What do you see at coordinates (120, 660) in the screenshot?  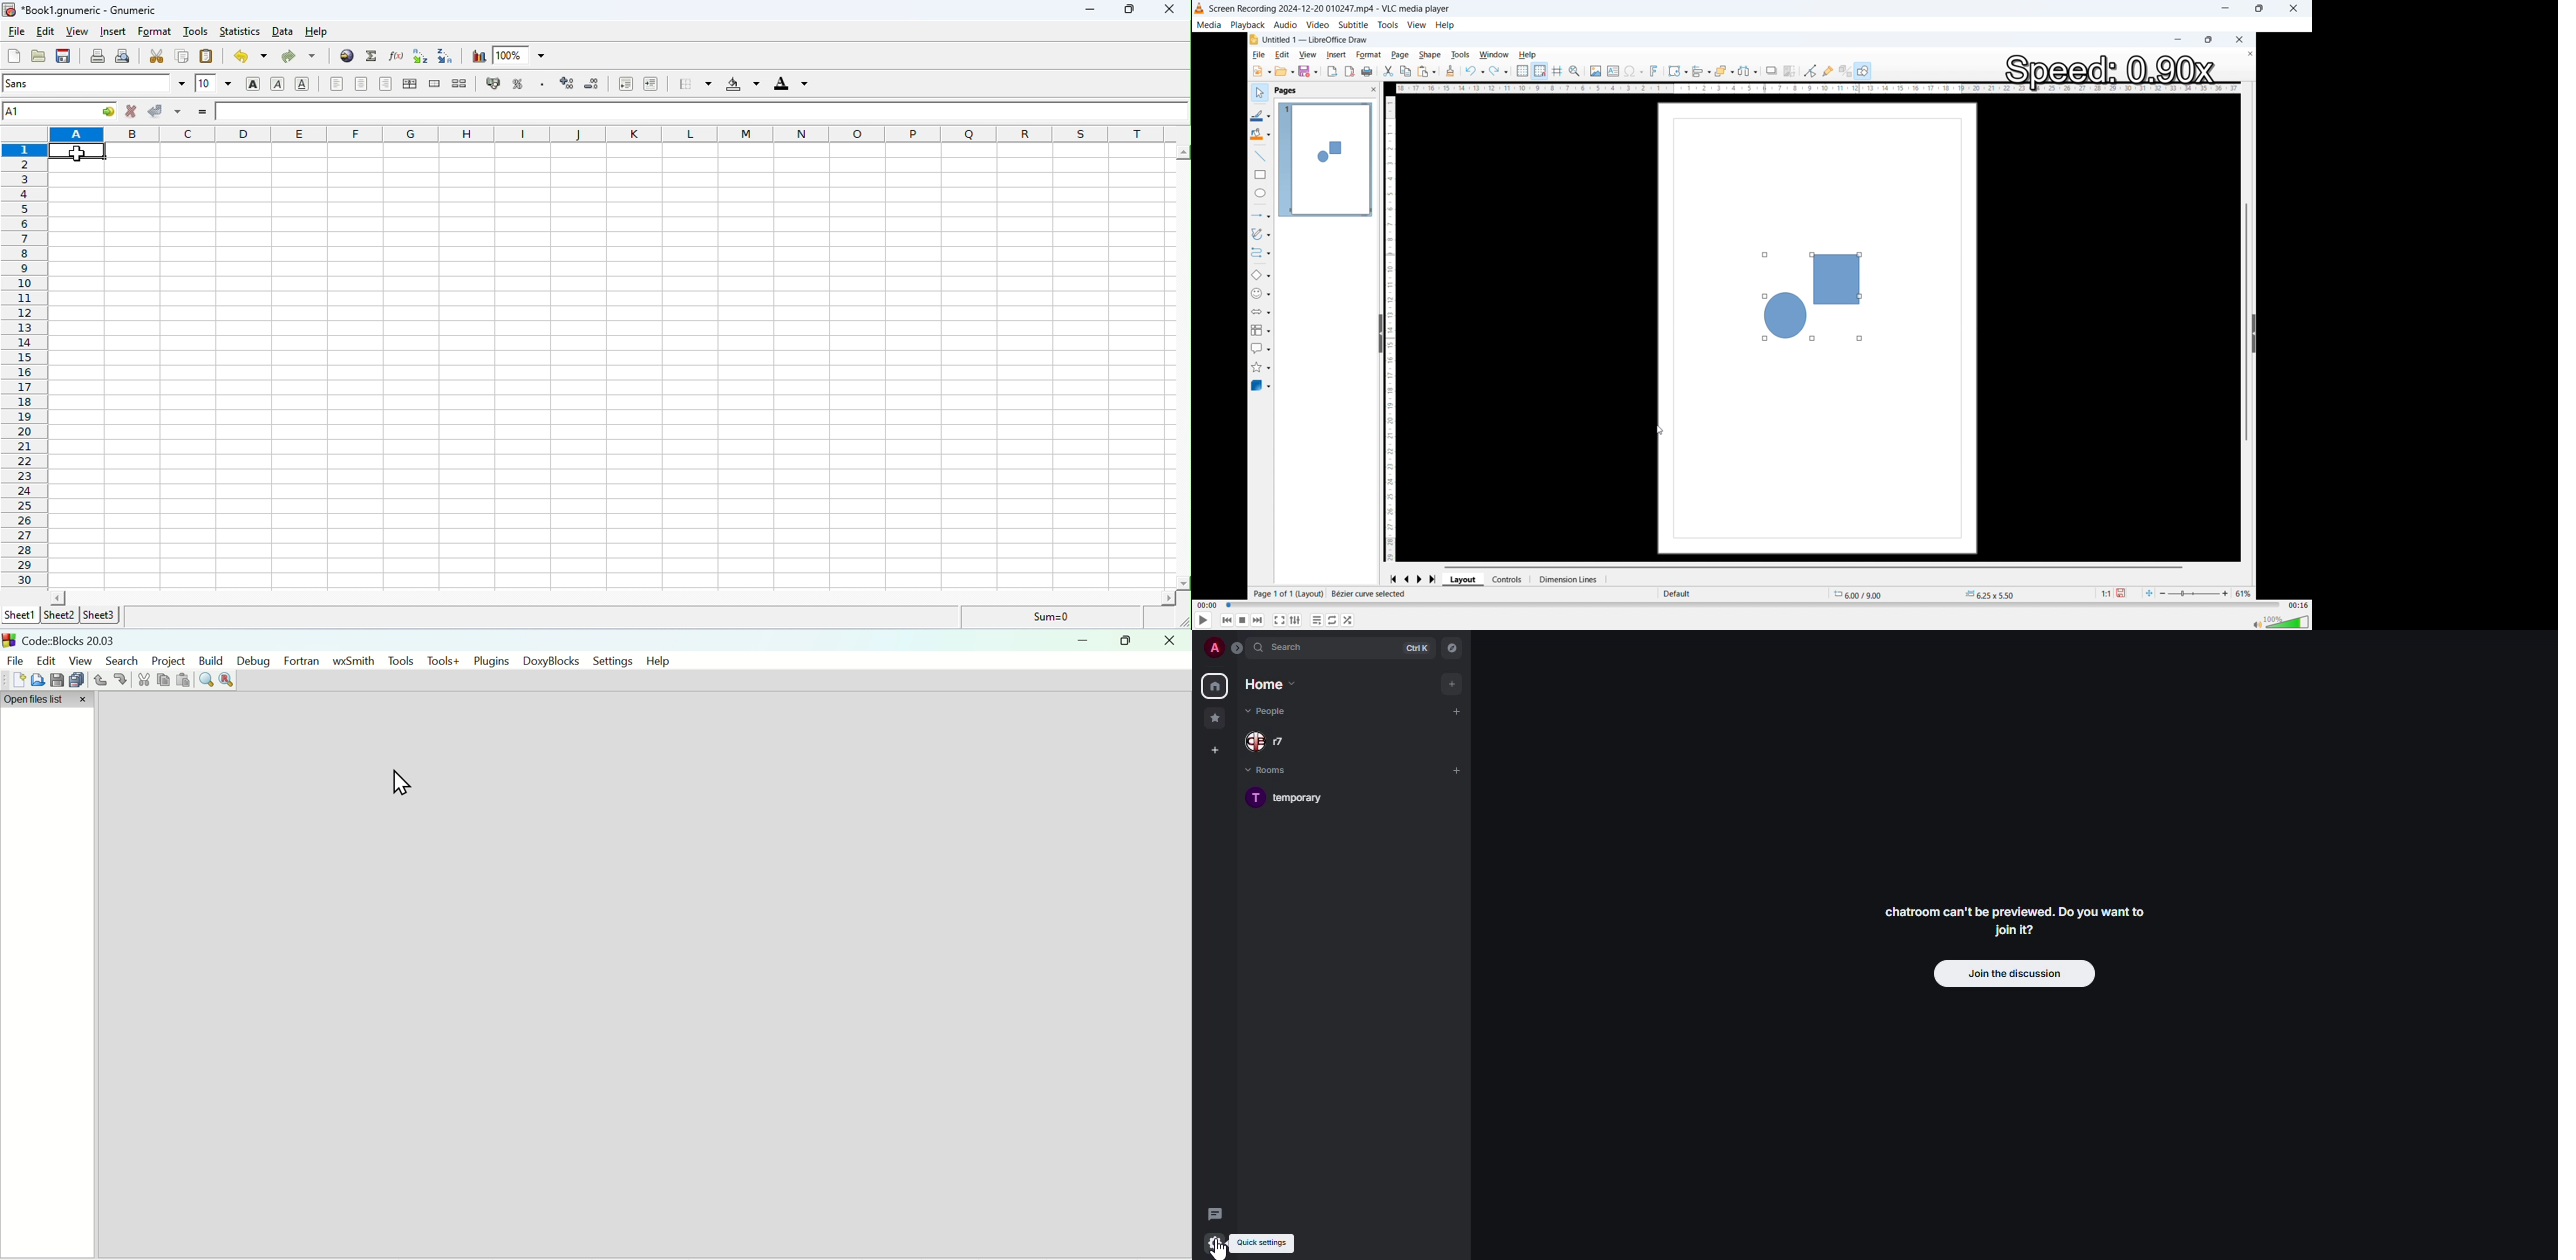 I see `Search` at bounding box center [120, 660].